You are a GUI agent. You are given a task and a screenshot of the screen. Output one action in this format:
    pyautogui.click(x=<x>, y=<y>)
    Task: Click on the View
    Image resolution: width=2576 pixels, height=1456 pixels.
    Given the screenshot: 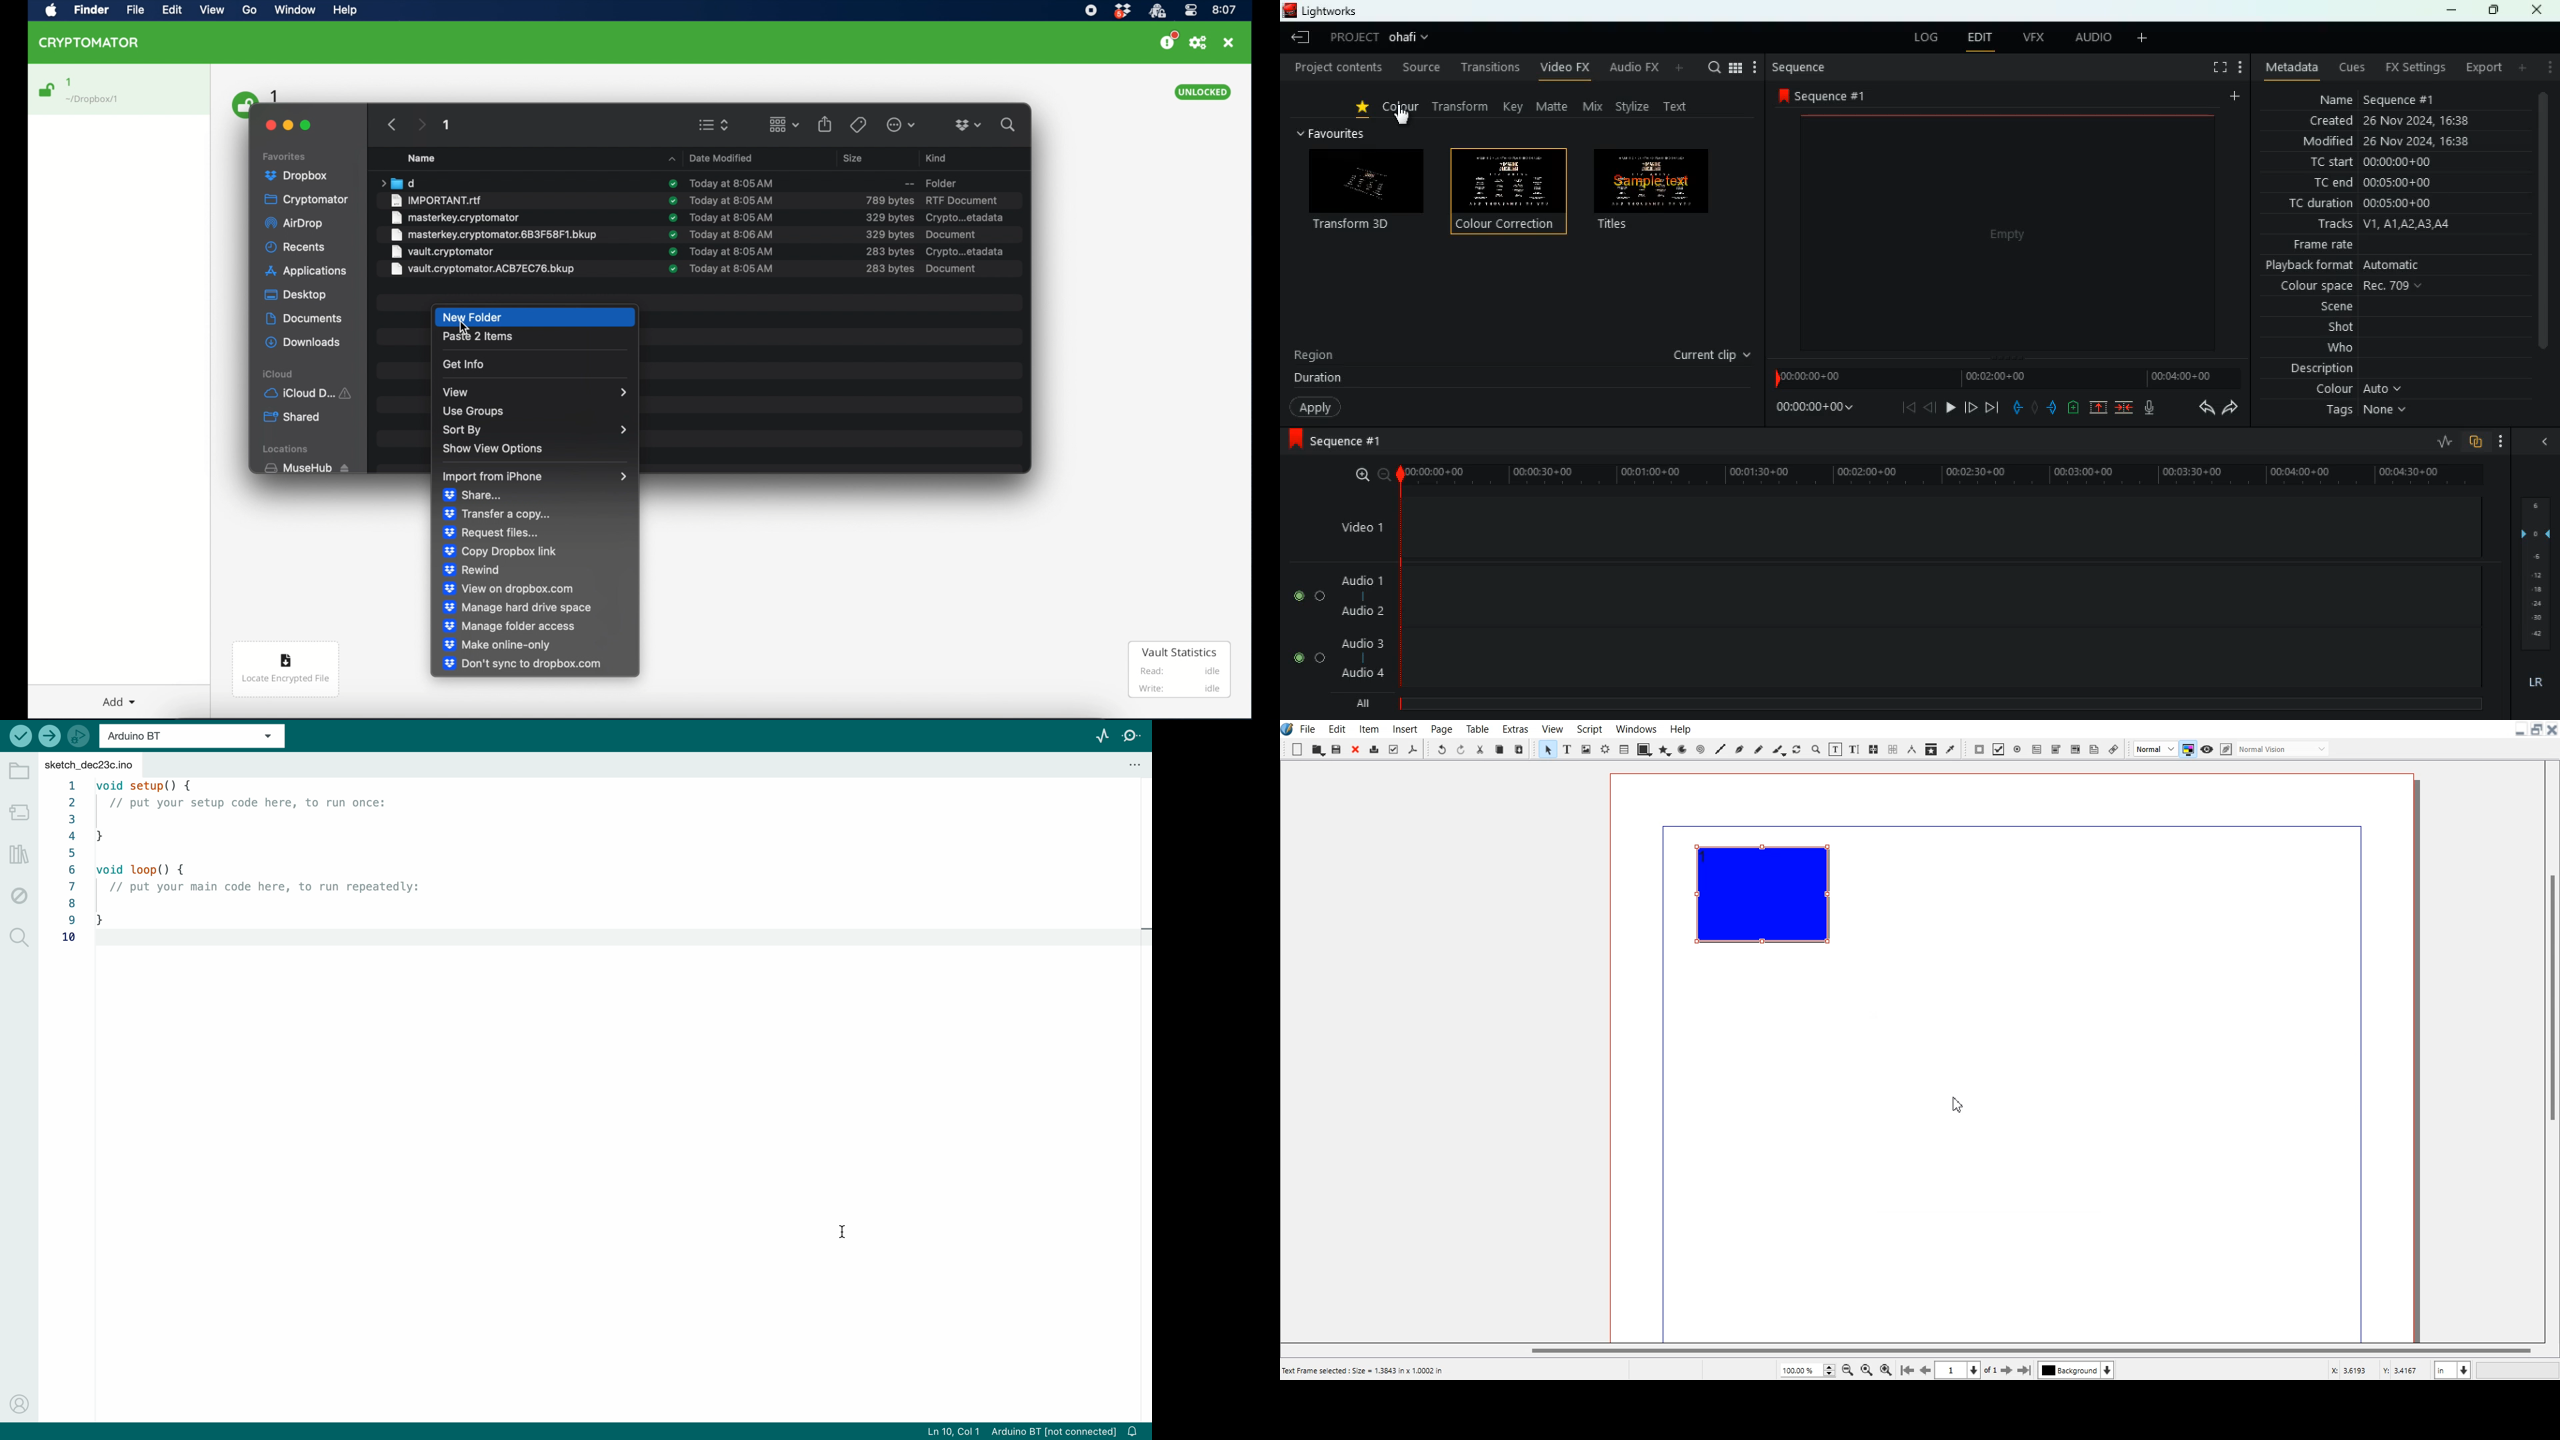 What is the action you would take?
    pyautogui.click(x=1552, y=728)
    